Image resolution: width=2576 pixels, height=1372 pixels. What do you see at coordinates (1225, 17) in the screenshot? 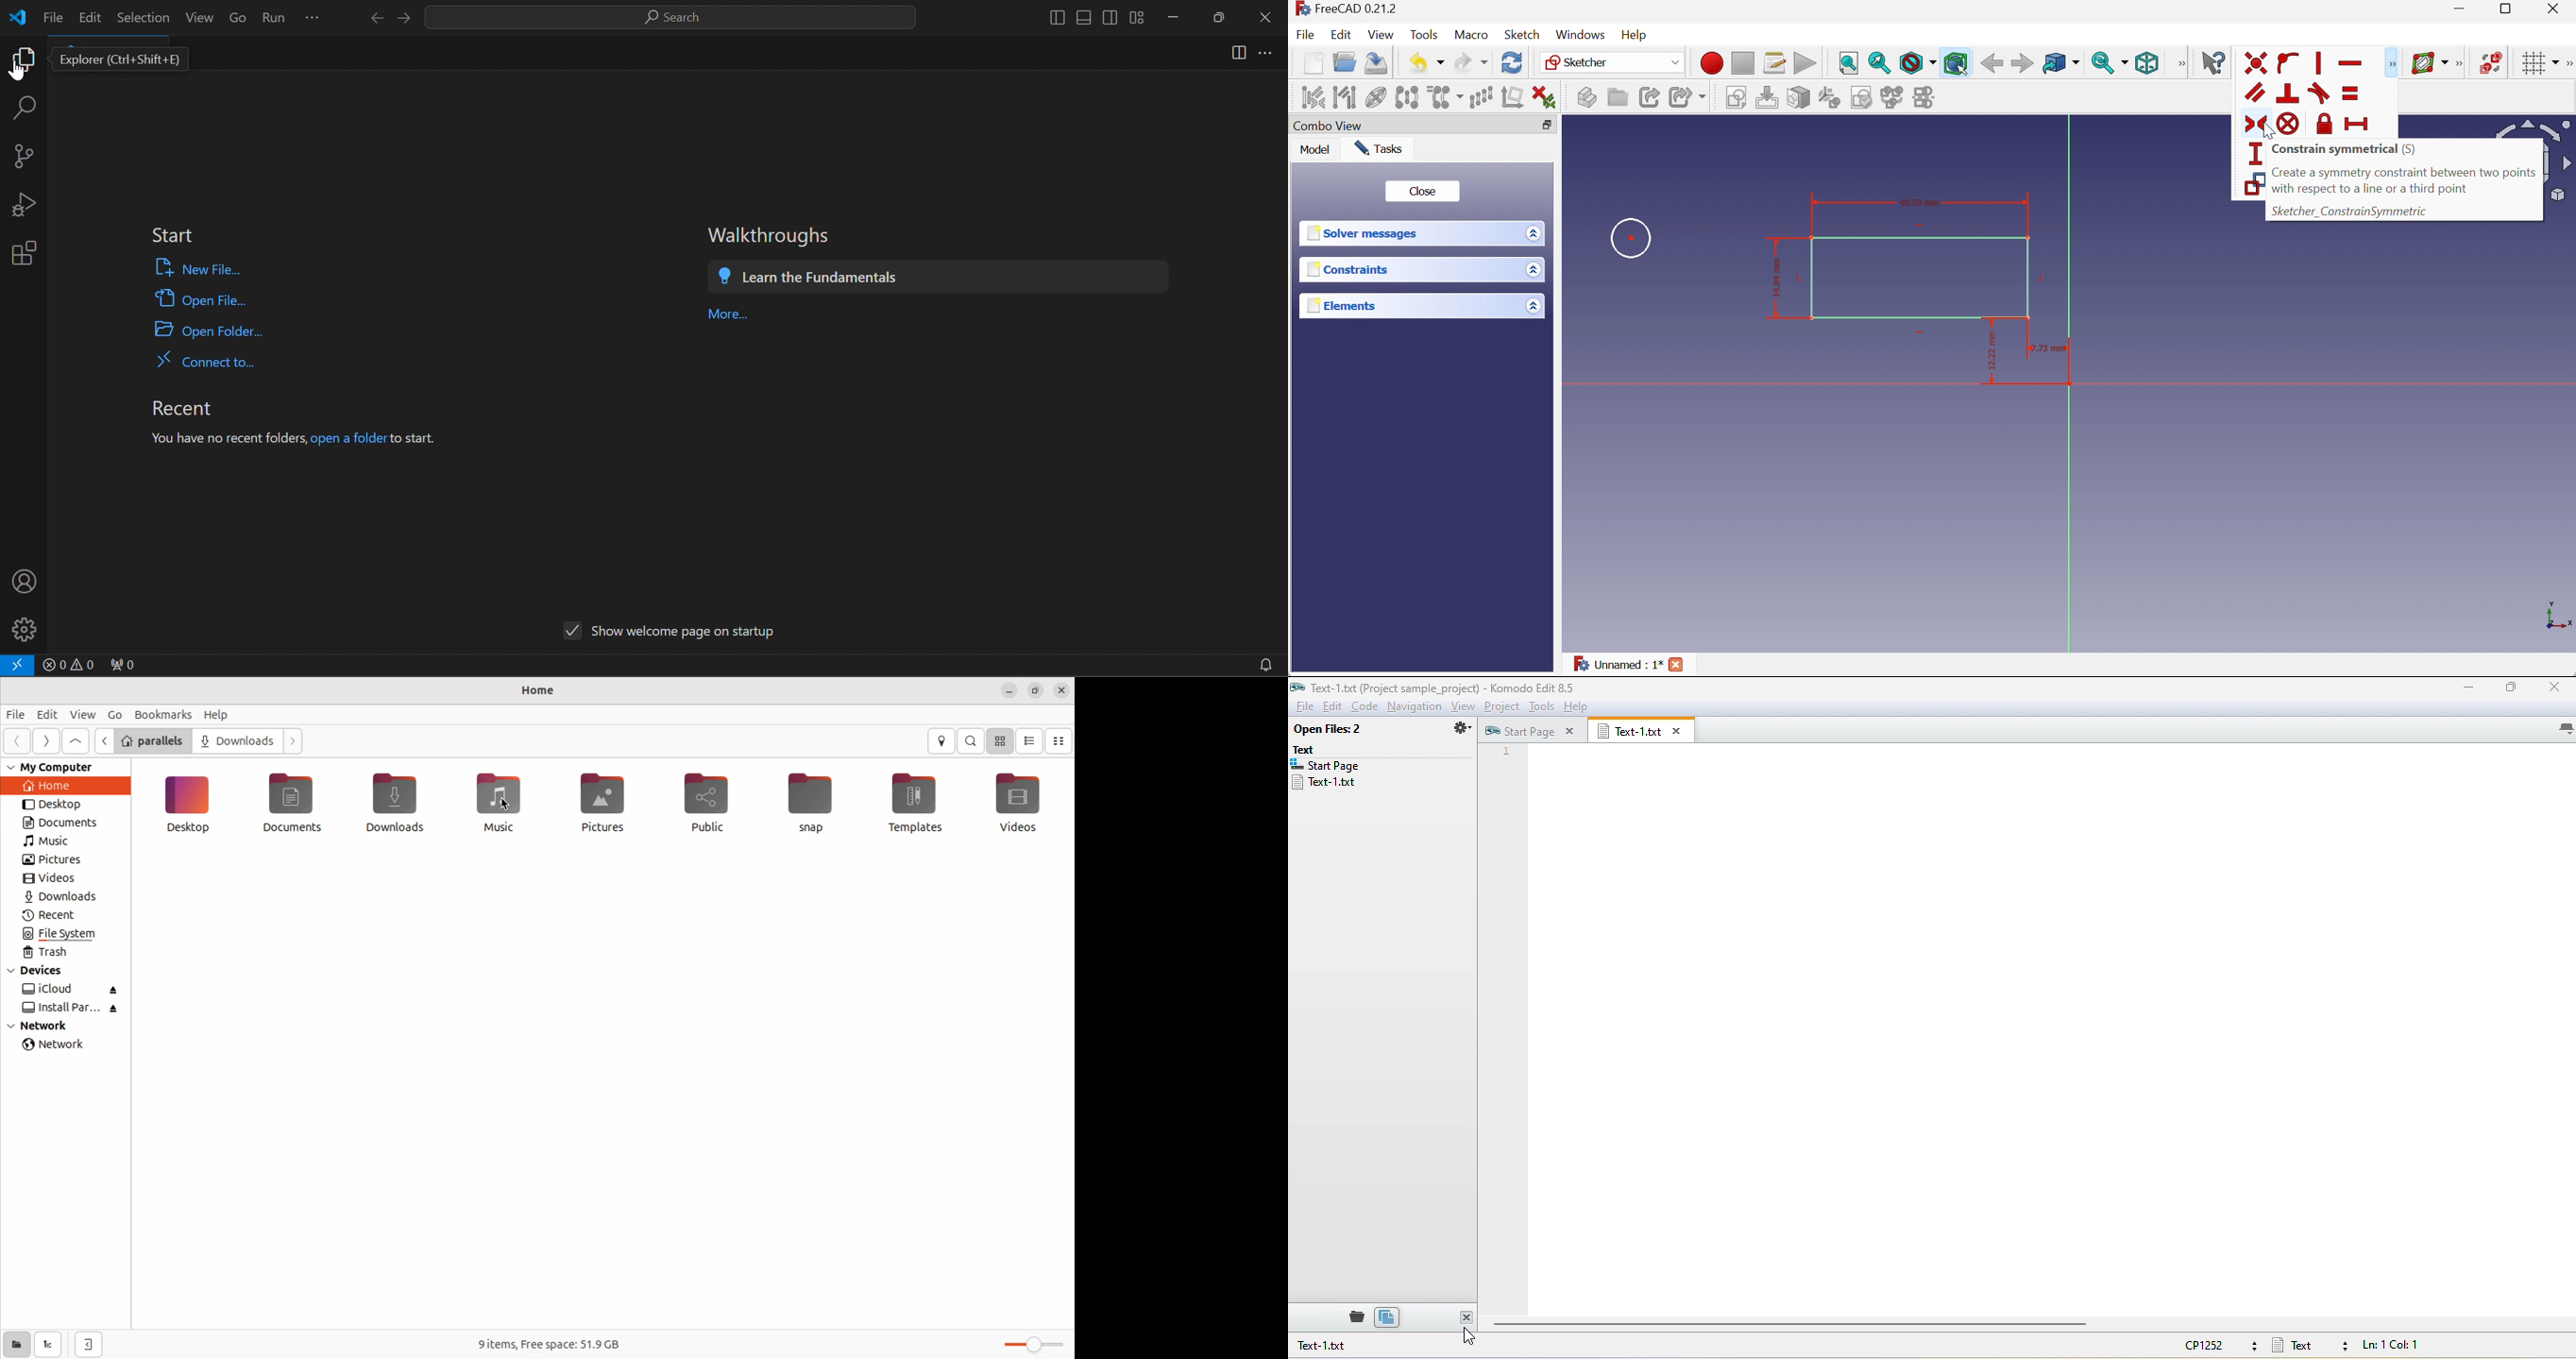
I see `restore` at bounding box center [1225, 17].